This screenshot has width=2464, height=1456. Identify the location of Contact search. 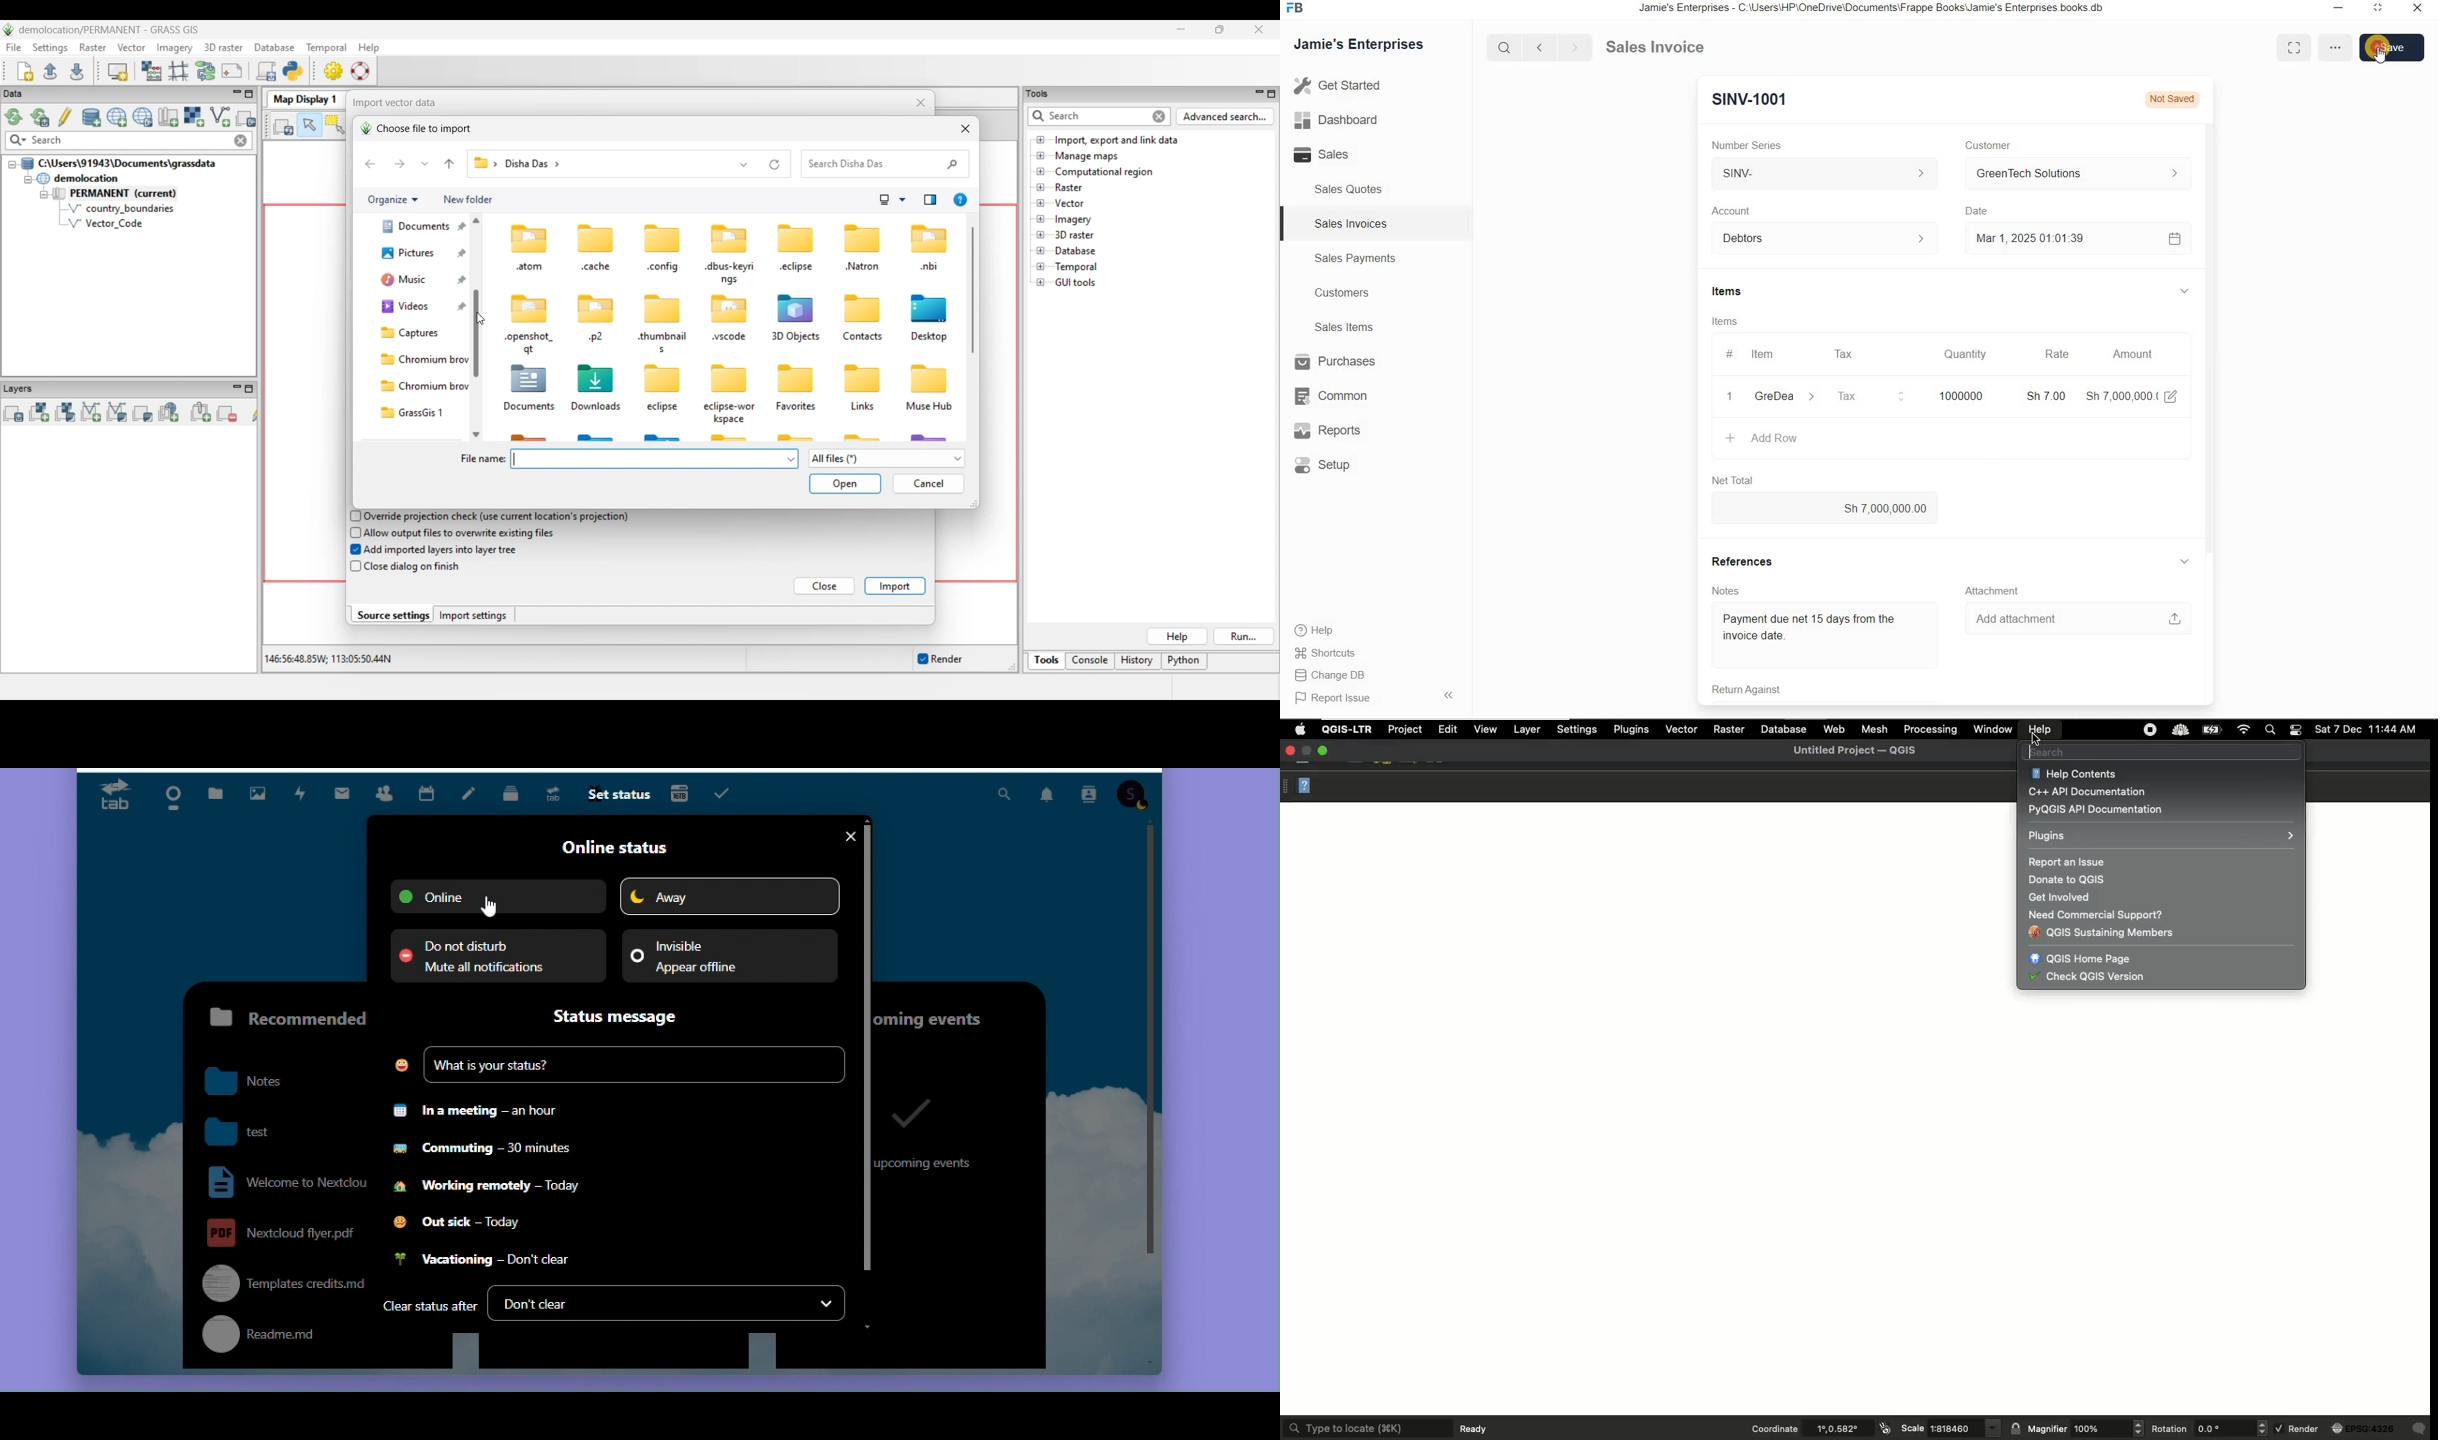
(1088, 796).